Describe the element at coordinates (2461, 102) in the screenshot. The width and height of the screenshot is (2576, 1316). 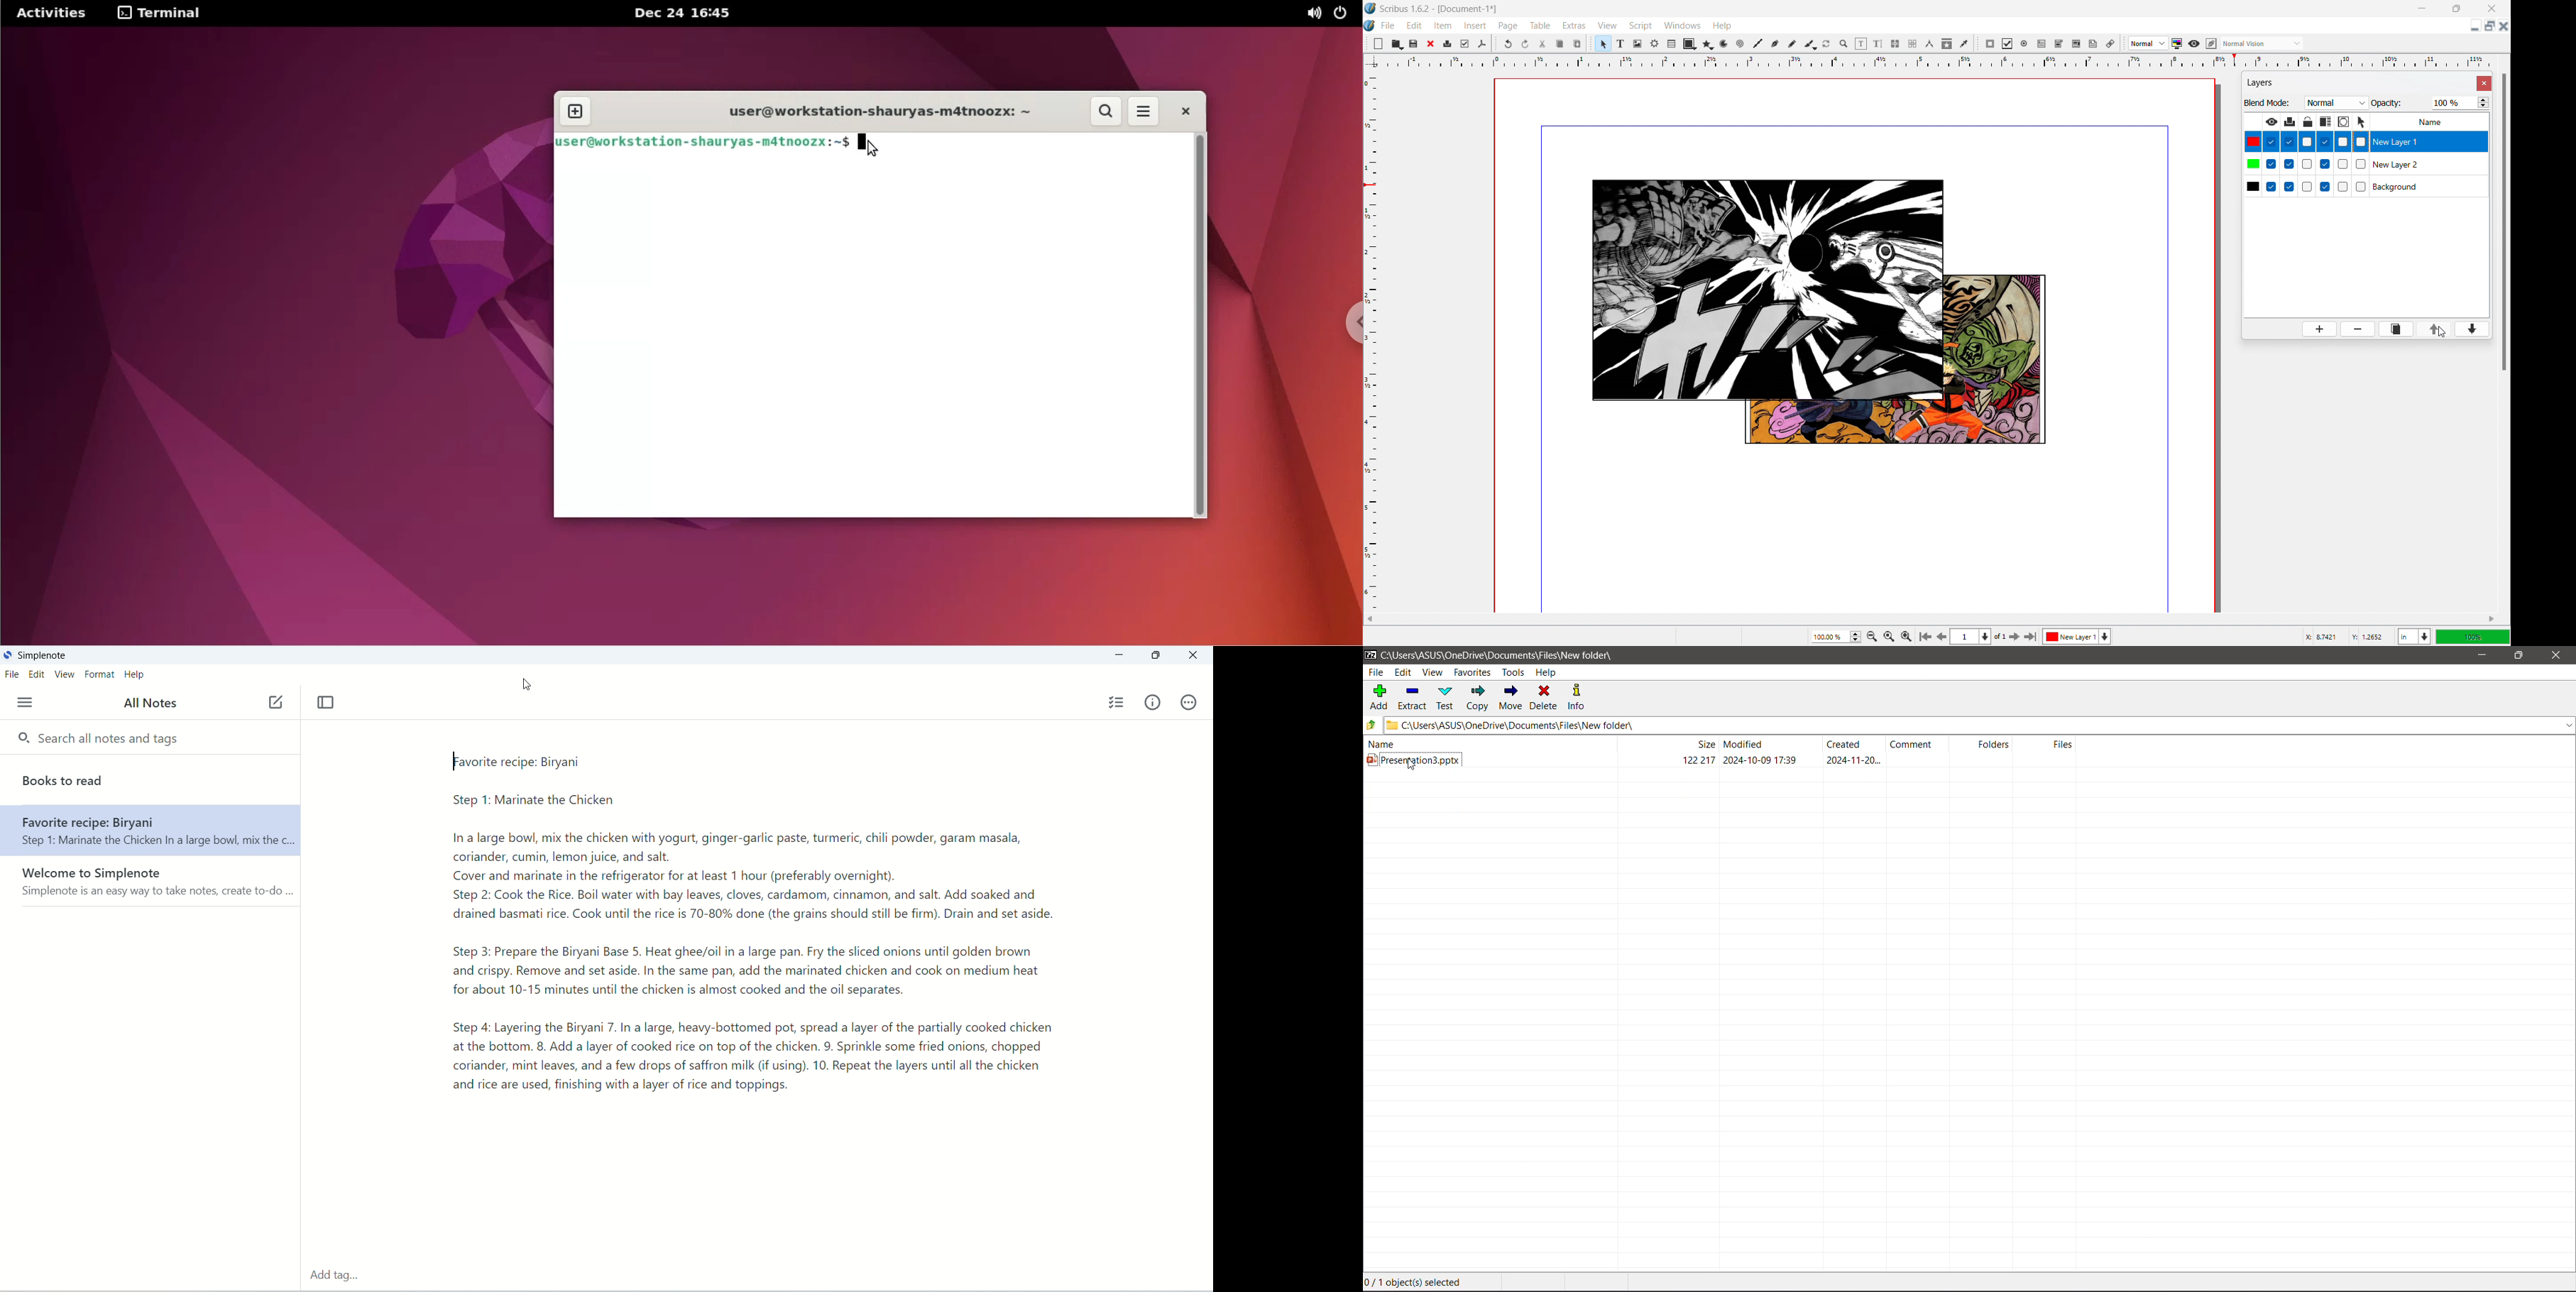
I see `opacity` at that location.